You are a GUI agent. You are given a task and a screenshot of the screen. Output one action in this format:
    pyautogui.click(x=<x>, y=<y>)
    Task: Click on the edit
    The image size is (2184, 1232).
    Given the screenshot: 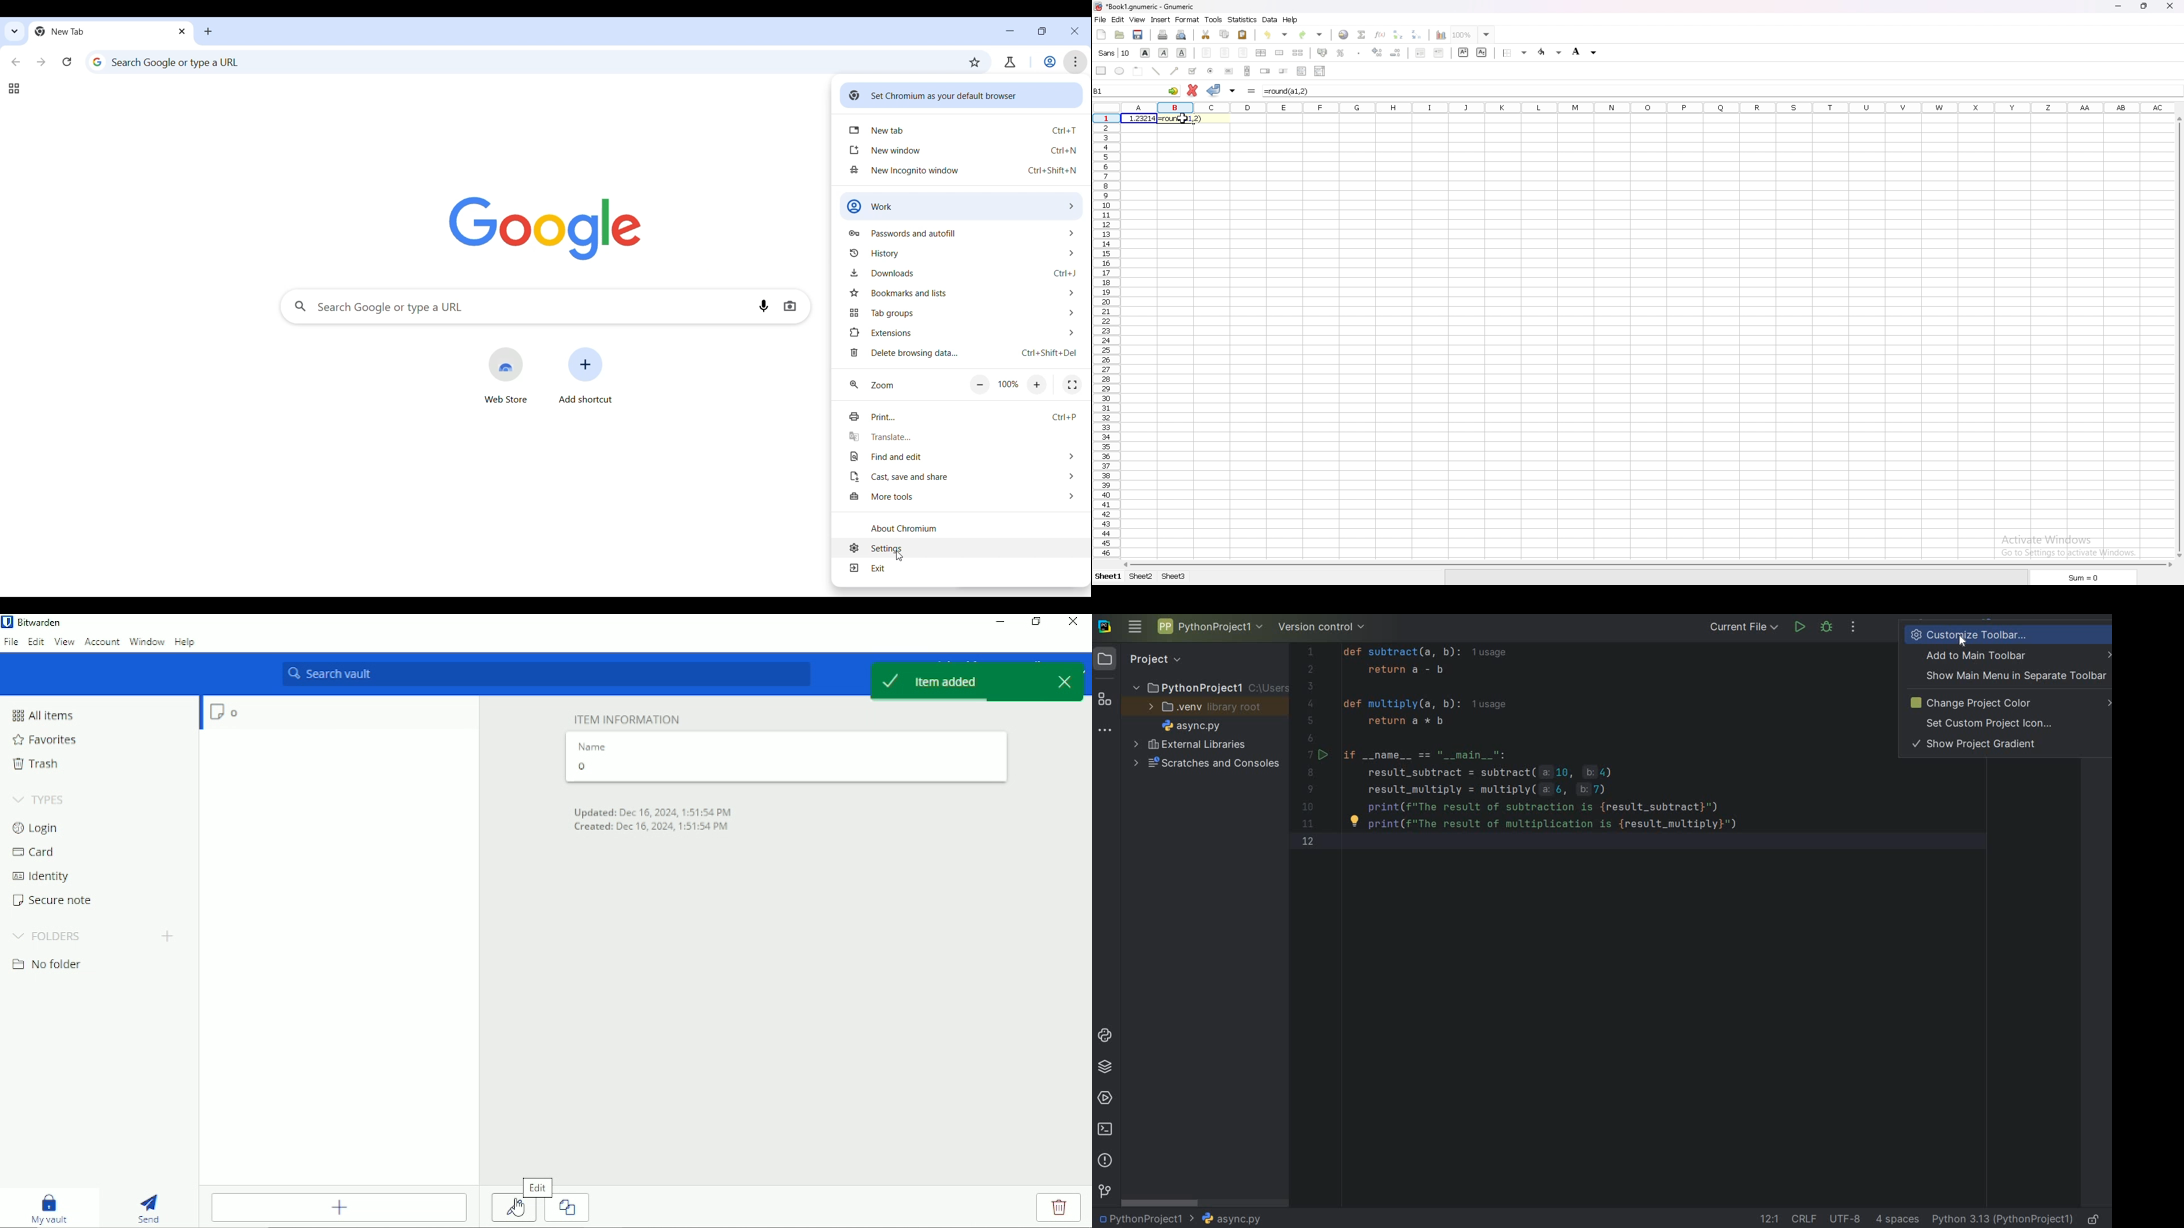 What is the action you would take?
    pyautogui.click(x=1118, y=20)
    